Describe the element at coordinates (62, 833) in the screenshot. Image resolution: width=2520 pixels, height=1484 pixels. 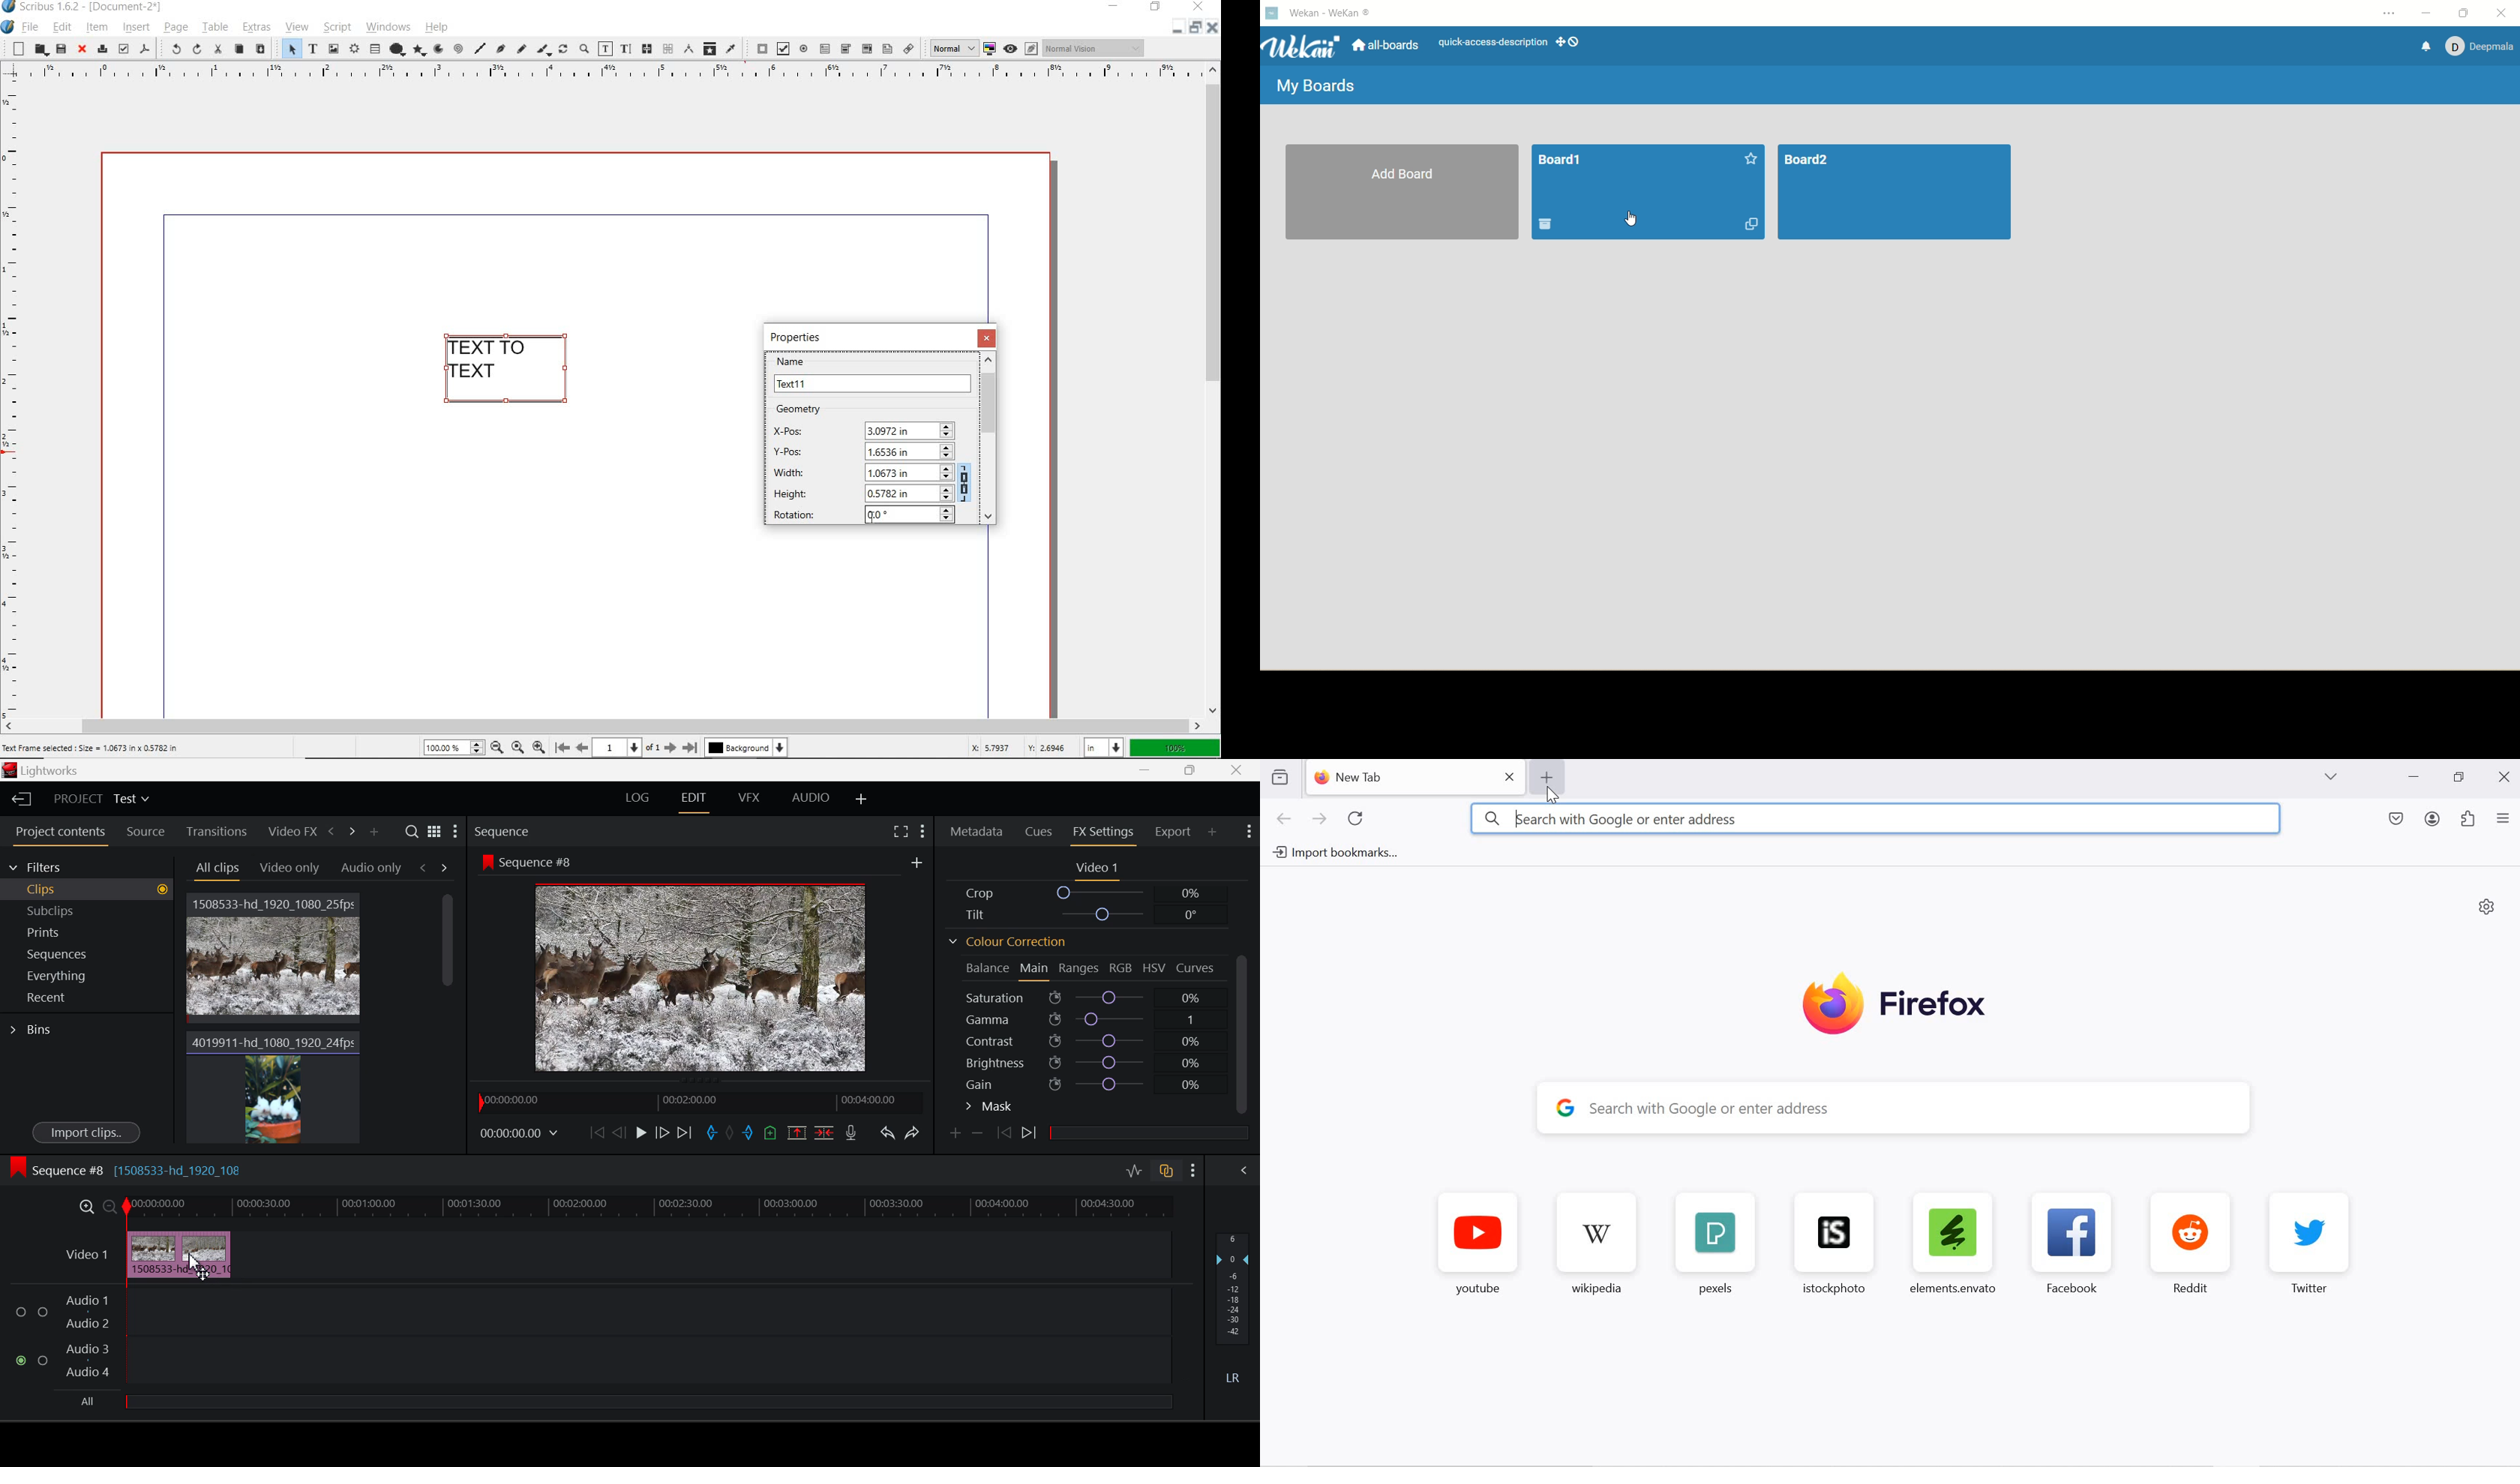
I see `Project Contents Tab` at that location.